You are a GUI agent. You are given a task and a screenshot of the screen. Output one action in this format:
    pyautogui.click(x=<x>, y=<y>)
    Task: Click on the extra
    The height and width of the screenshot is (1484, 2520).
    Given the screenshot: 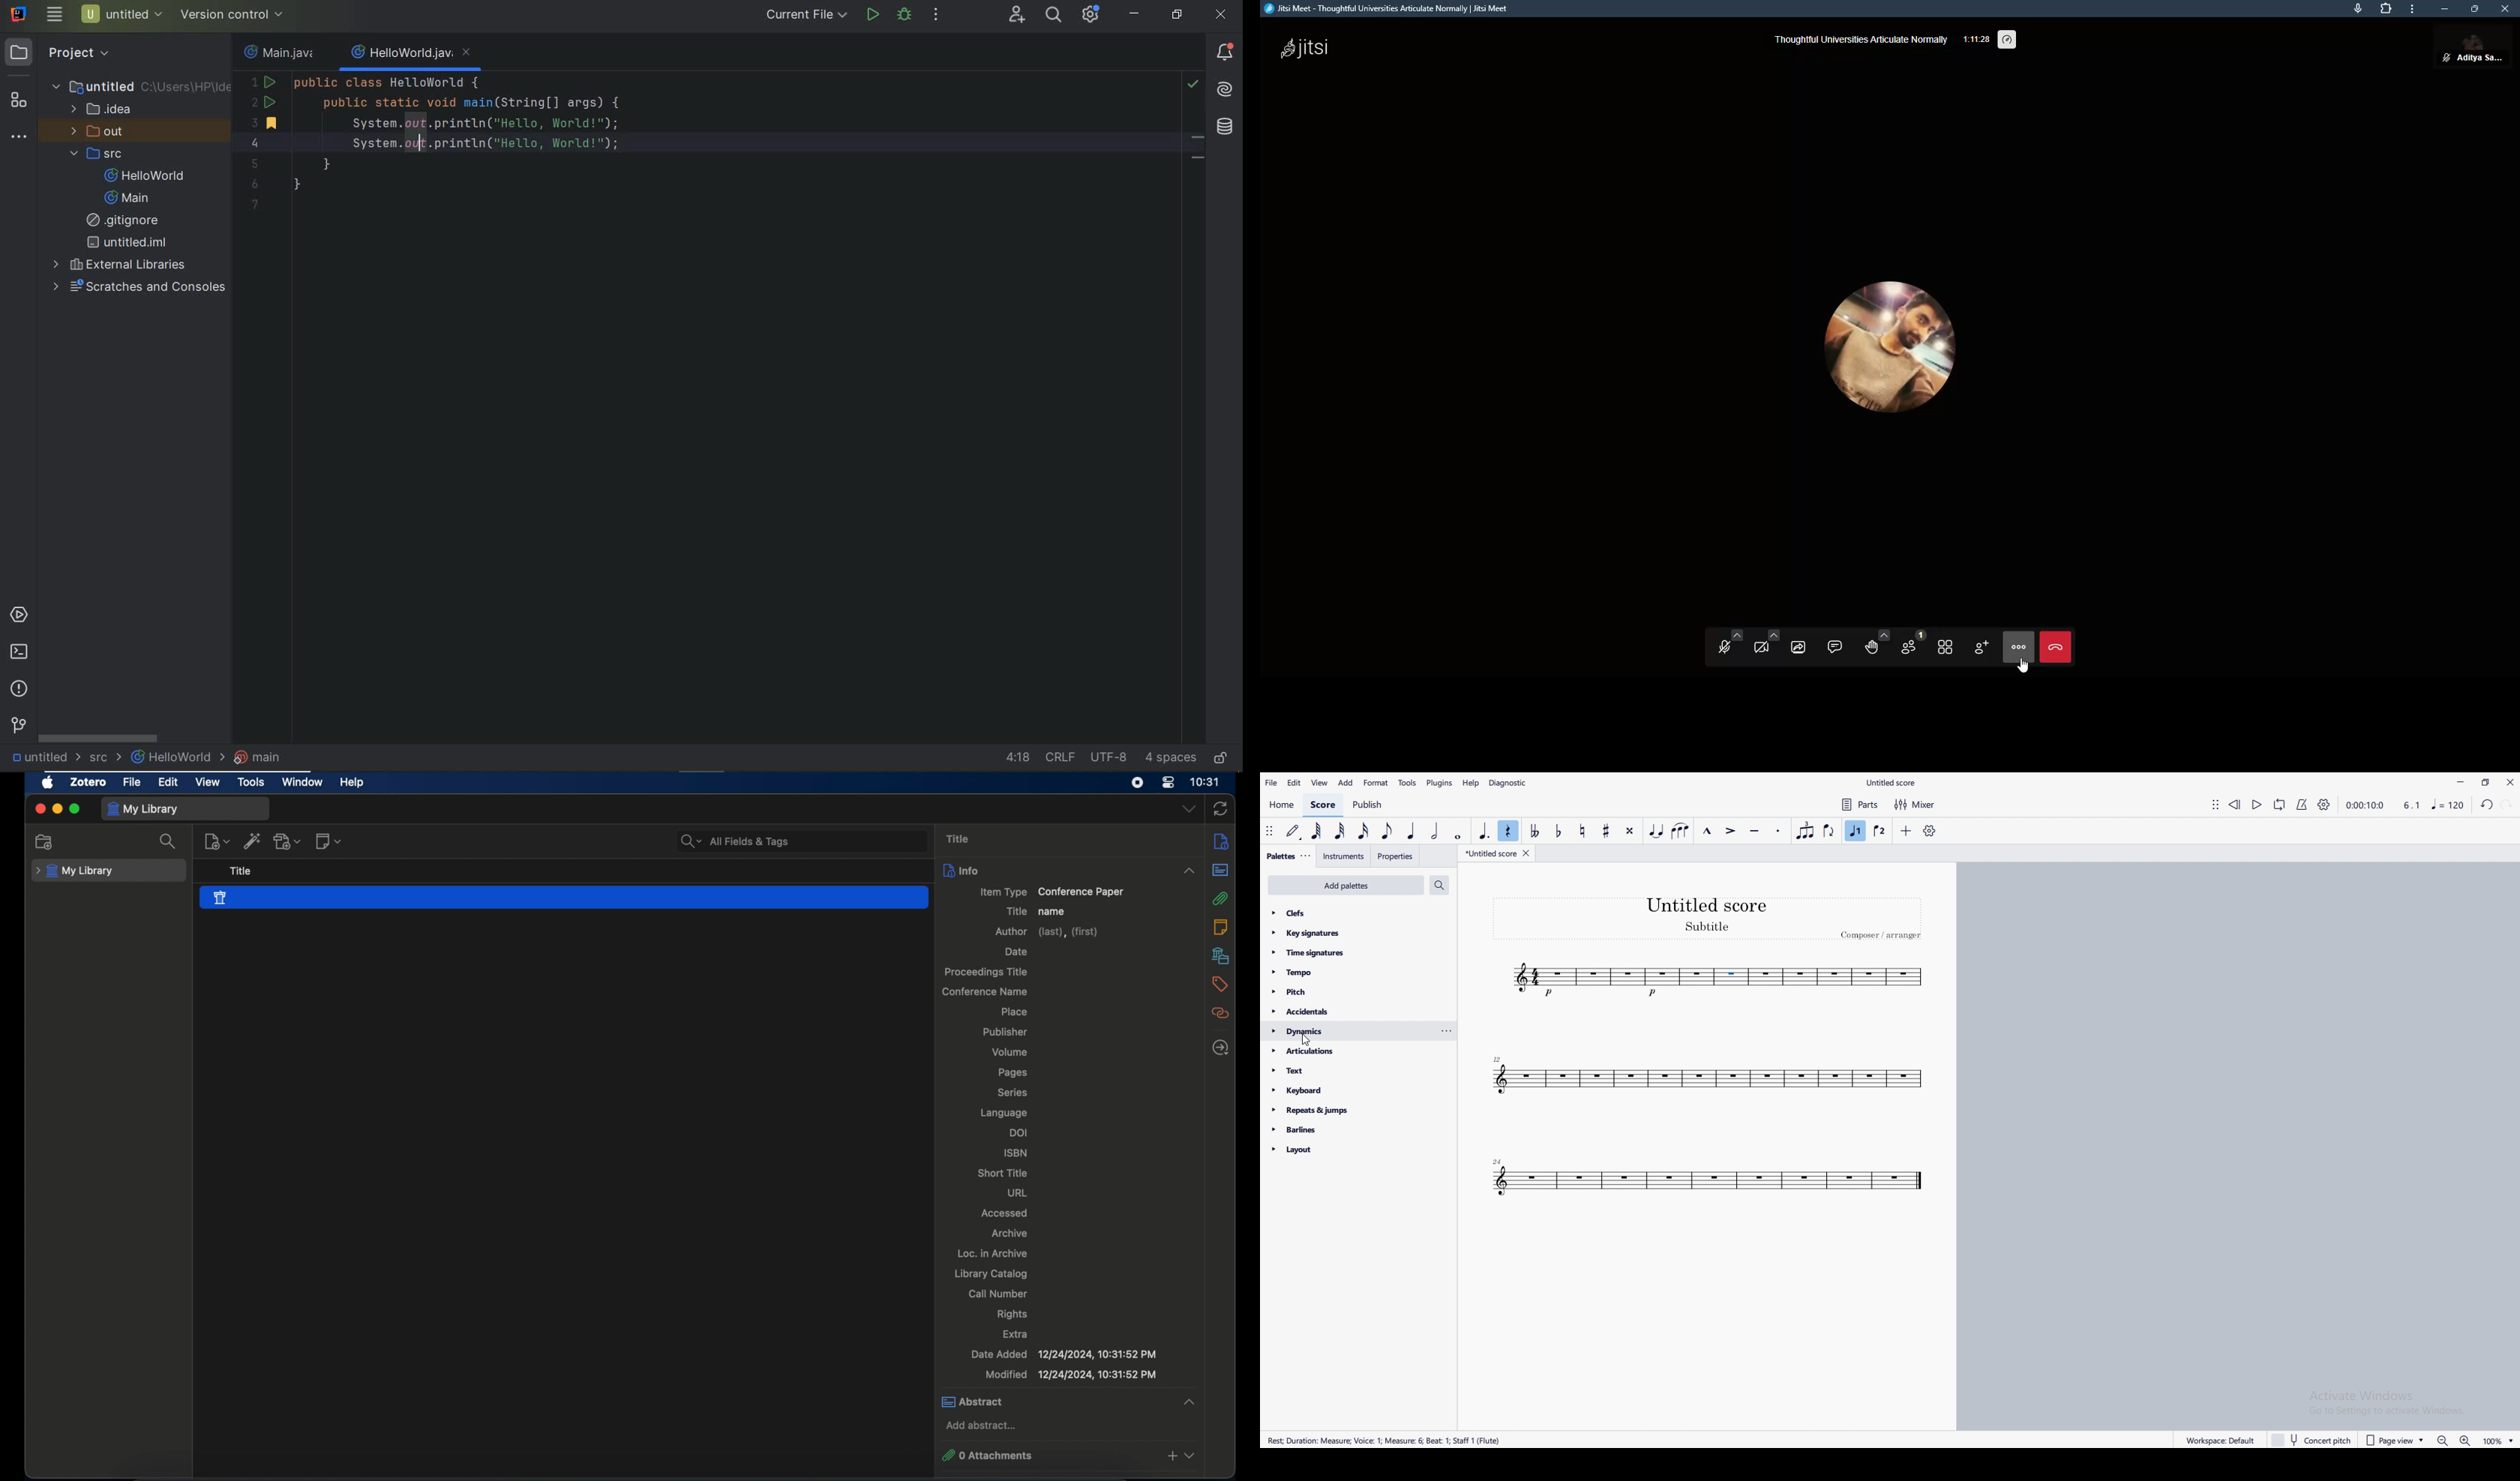 What is the action you would take?
    pyautogui.click(x=1015, y=1334)
    